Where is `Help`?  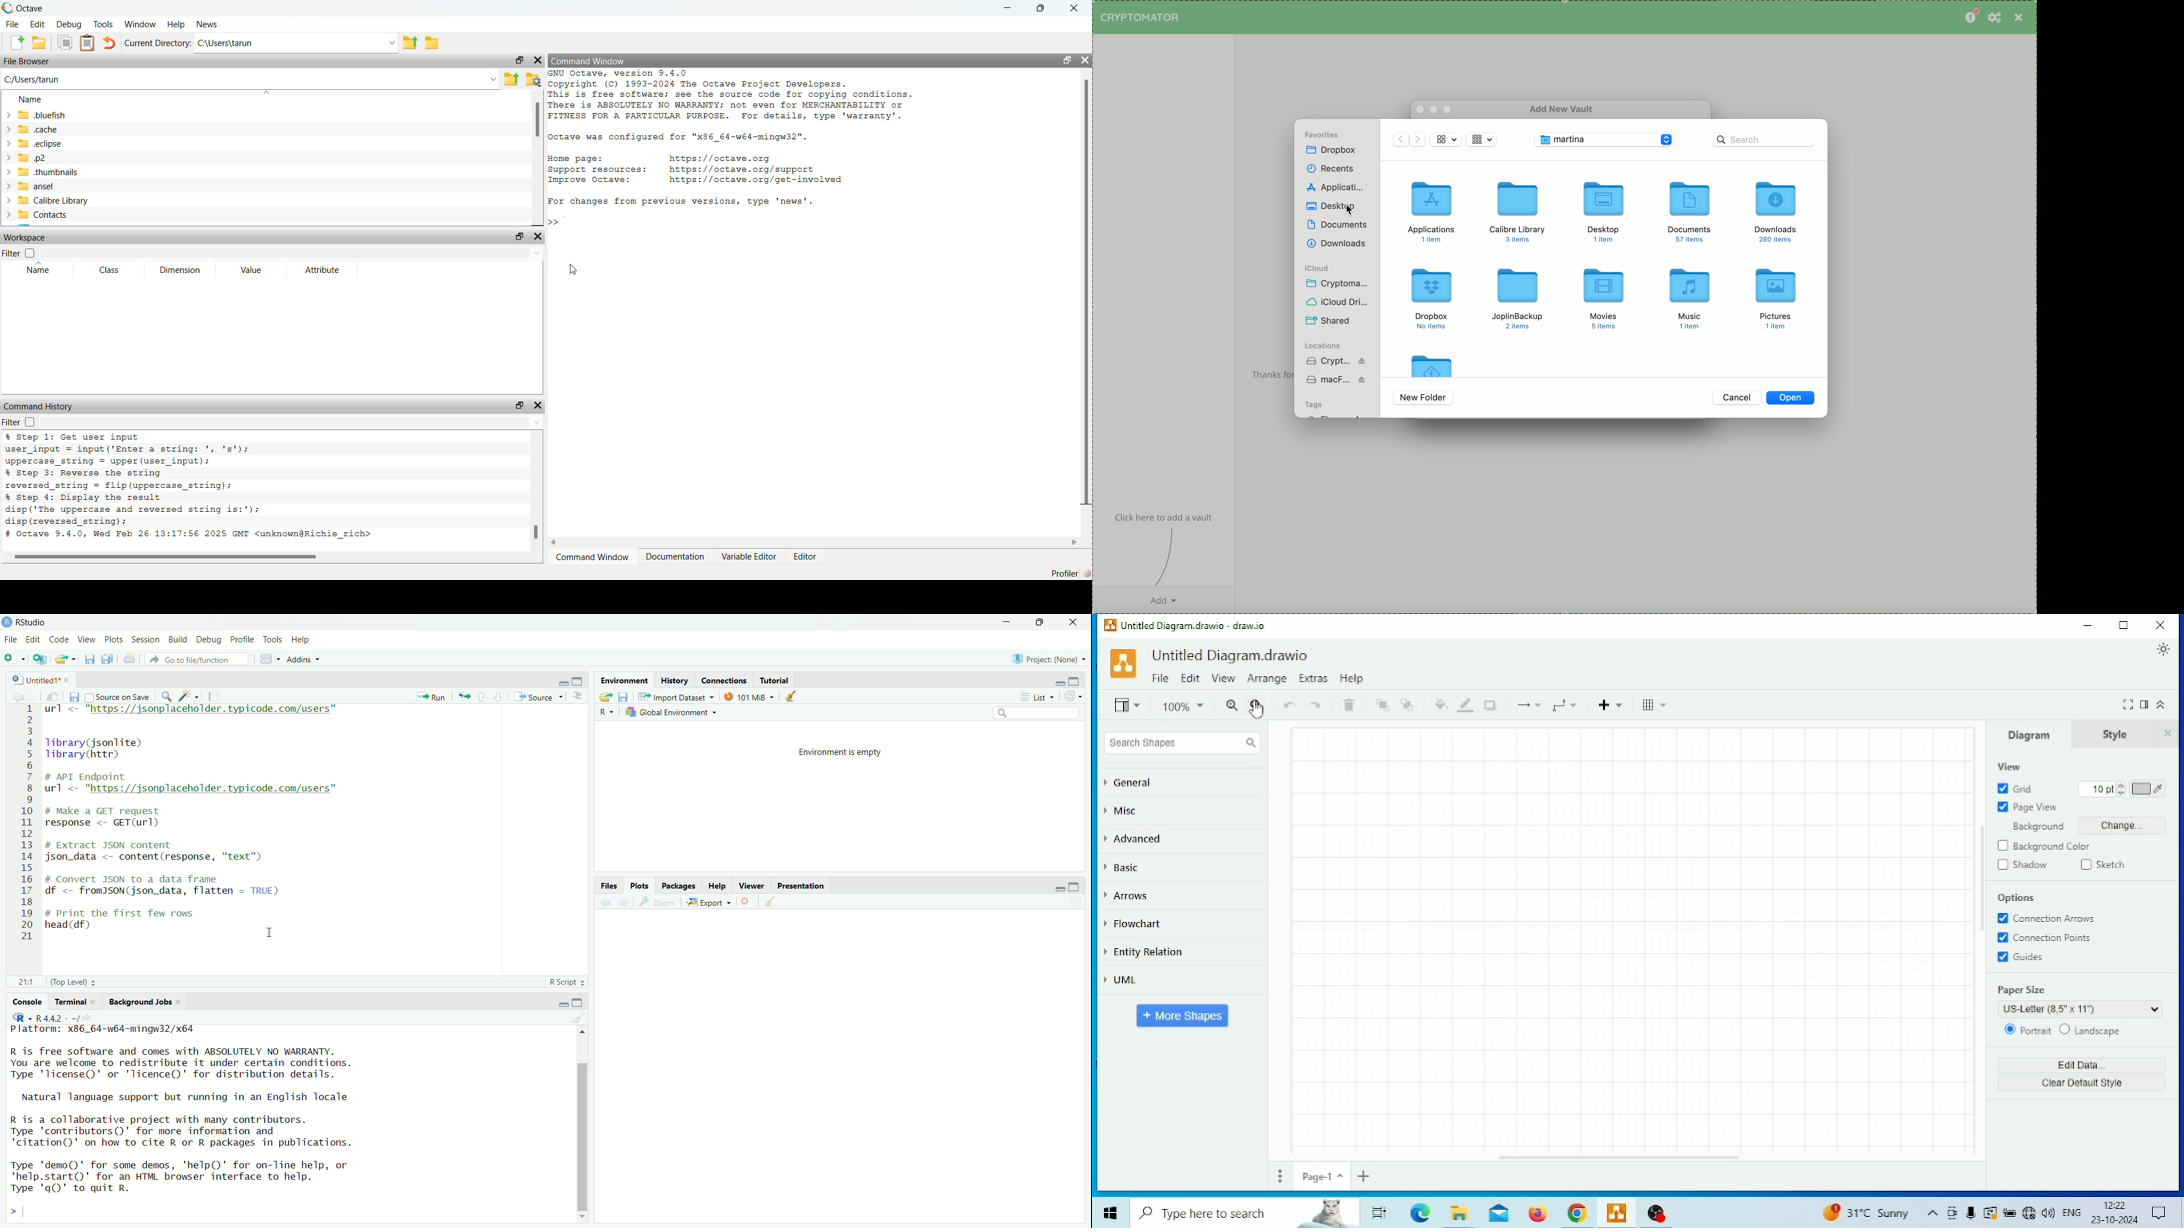 Help is located at coordinates (301, 640).